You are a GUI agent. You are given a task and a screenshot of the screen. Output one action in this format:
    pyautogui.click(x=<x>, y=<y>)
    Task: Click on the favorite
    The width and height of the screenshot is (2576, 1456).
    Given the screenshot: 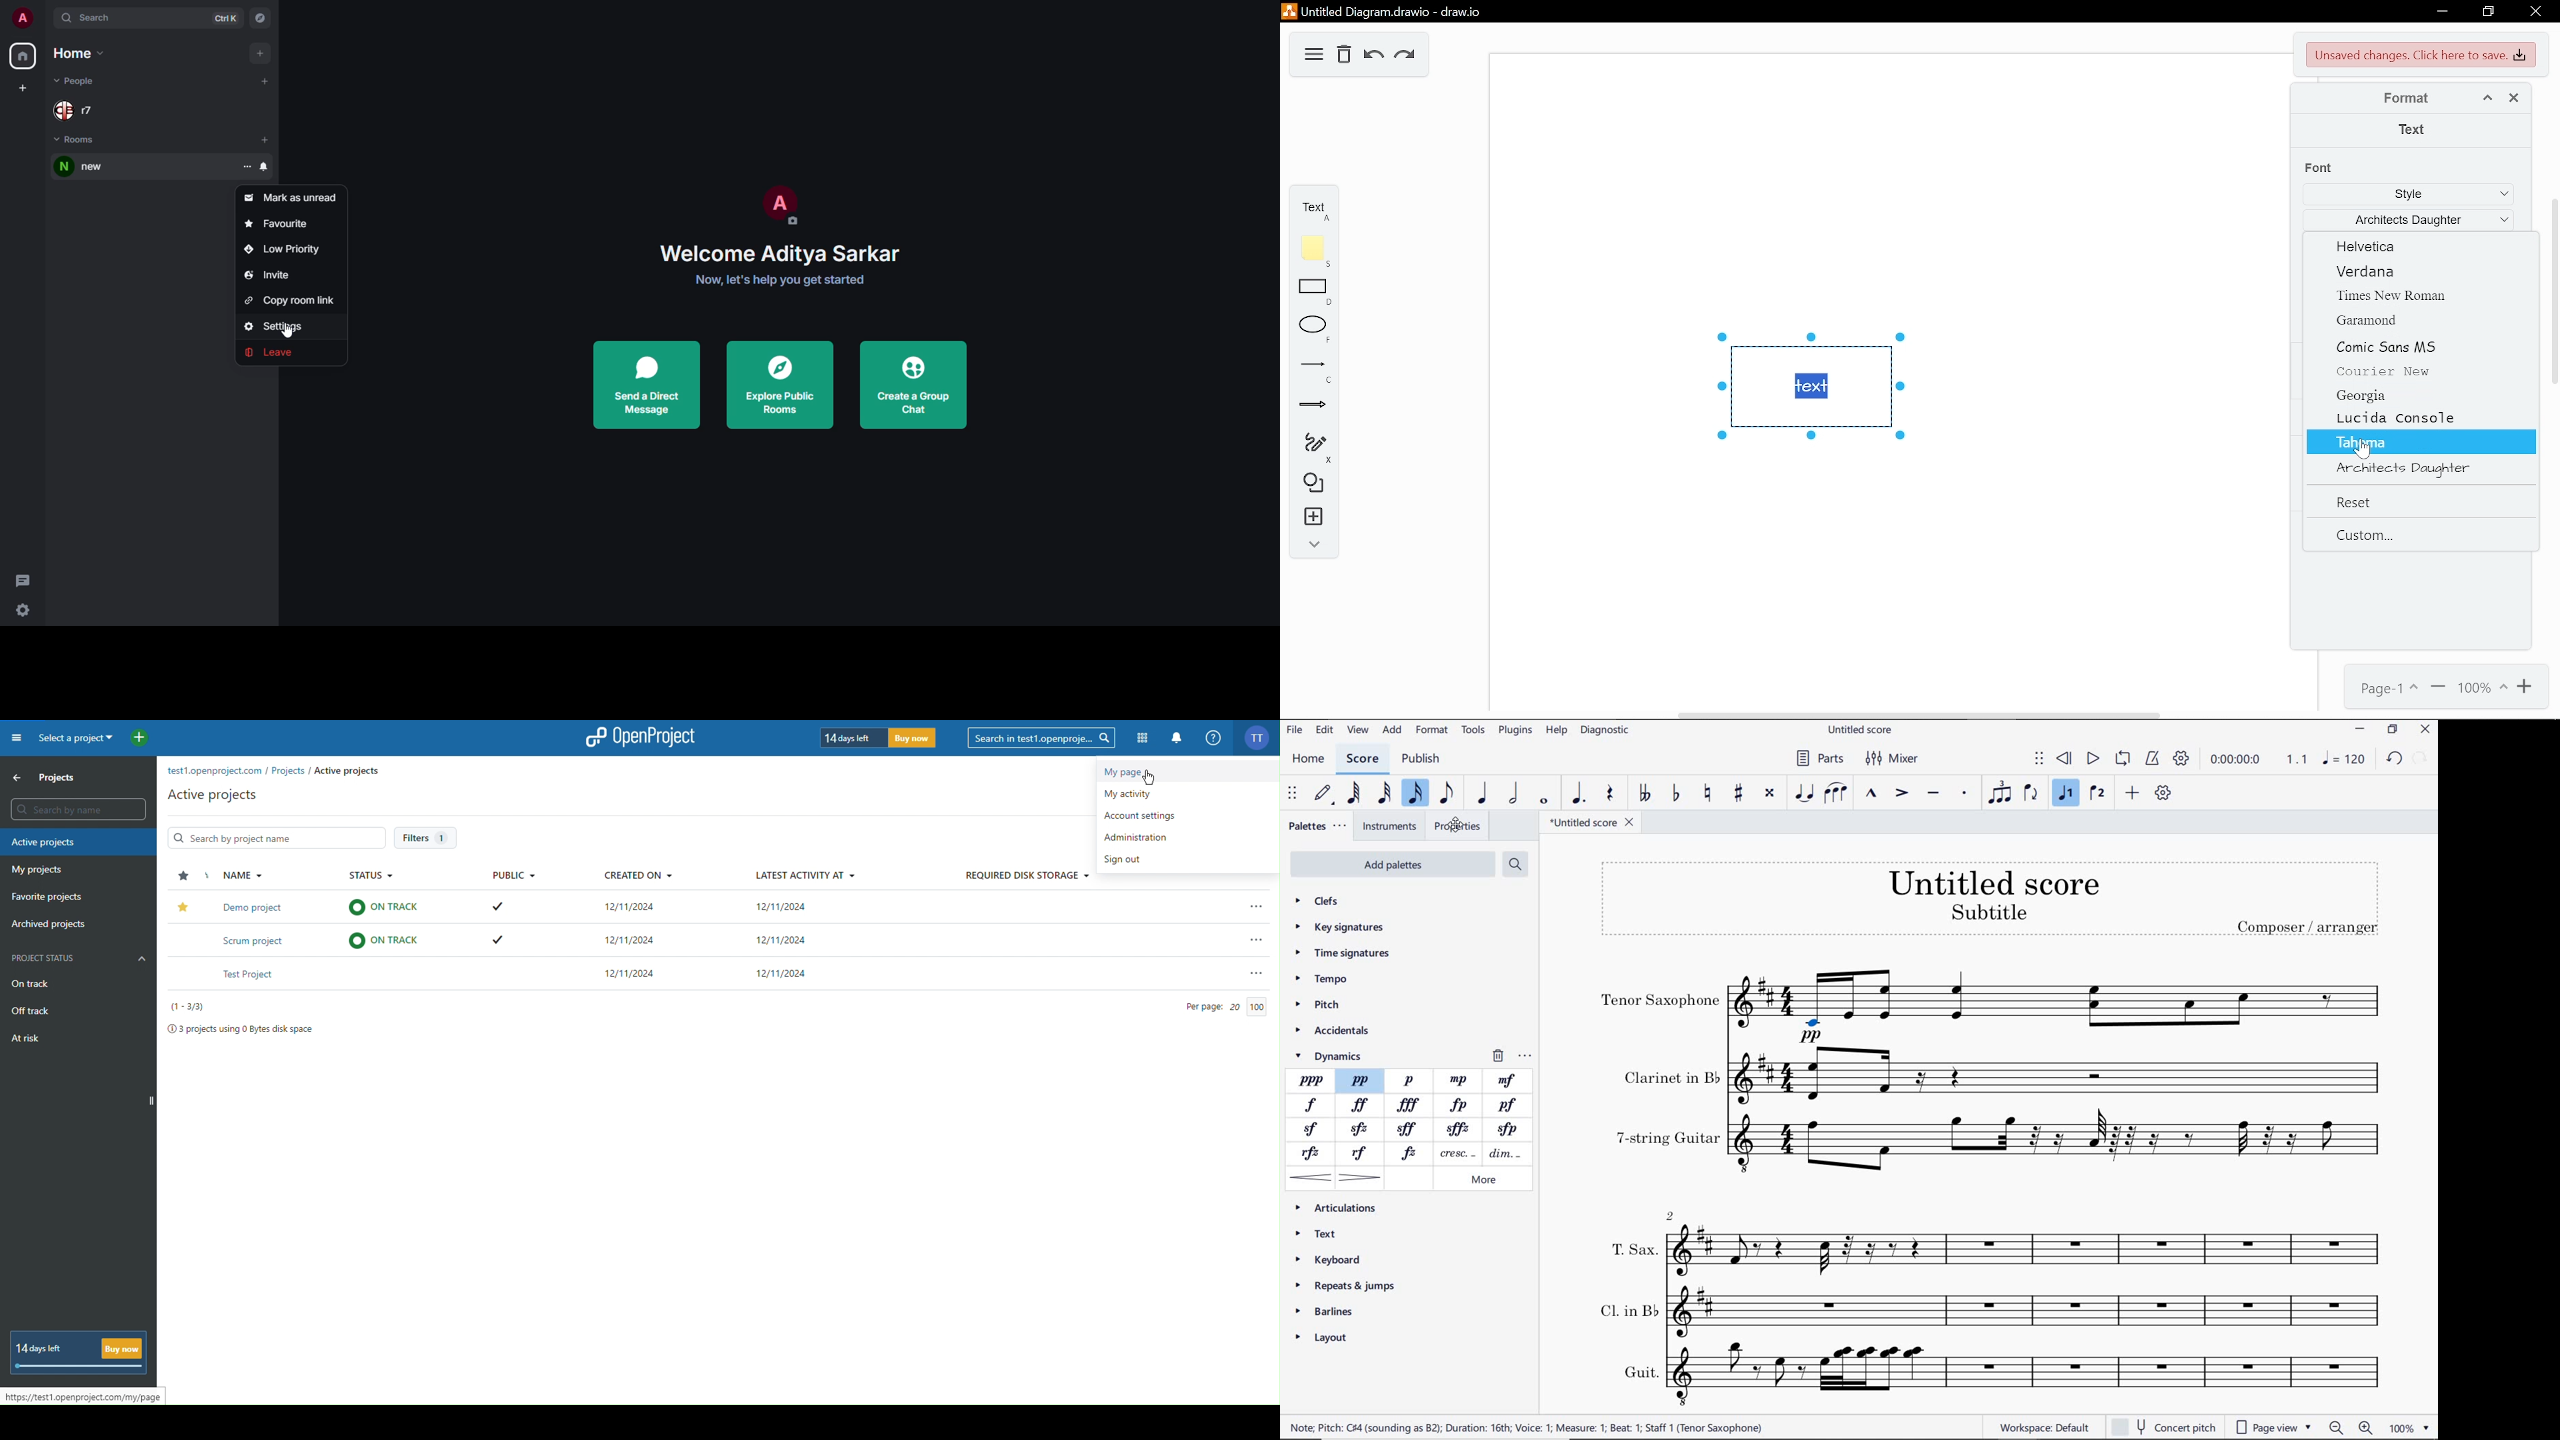 What is the action you would take?
    pyautogui.click(x=278, y=223)
    